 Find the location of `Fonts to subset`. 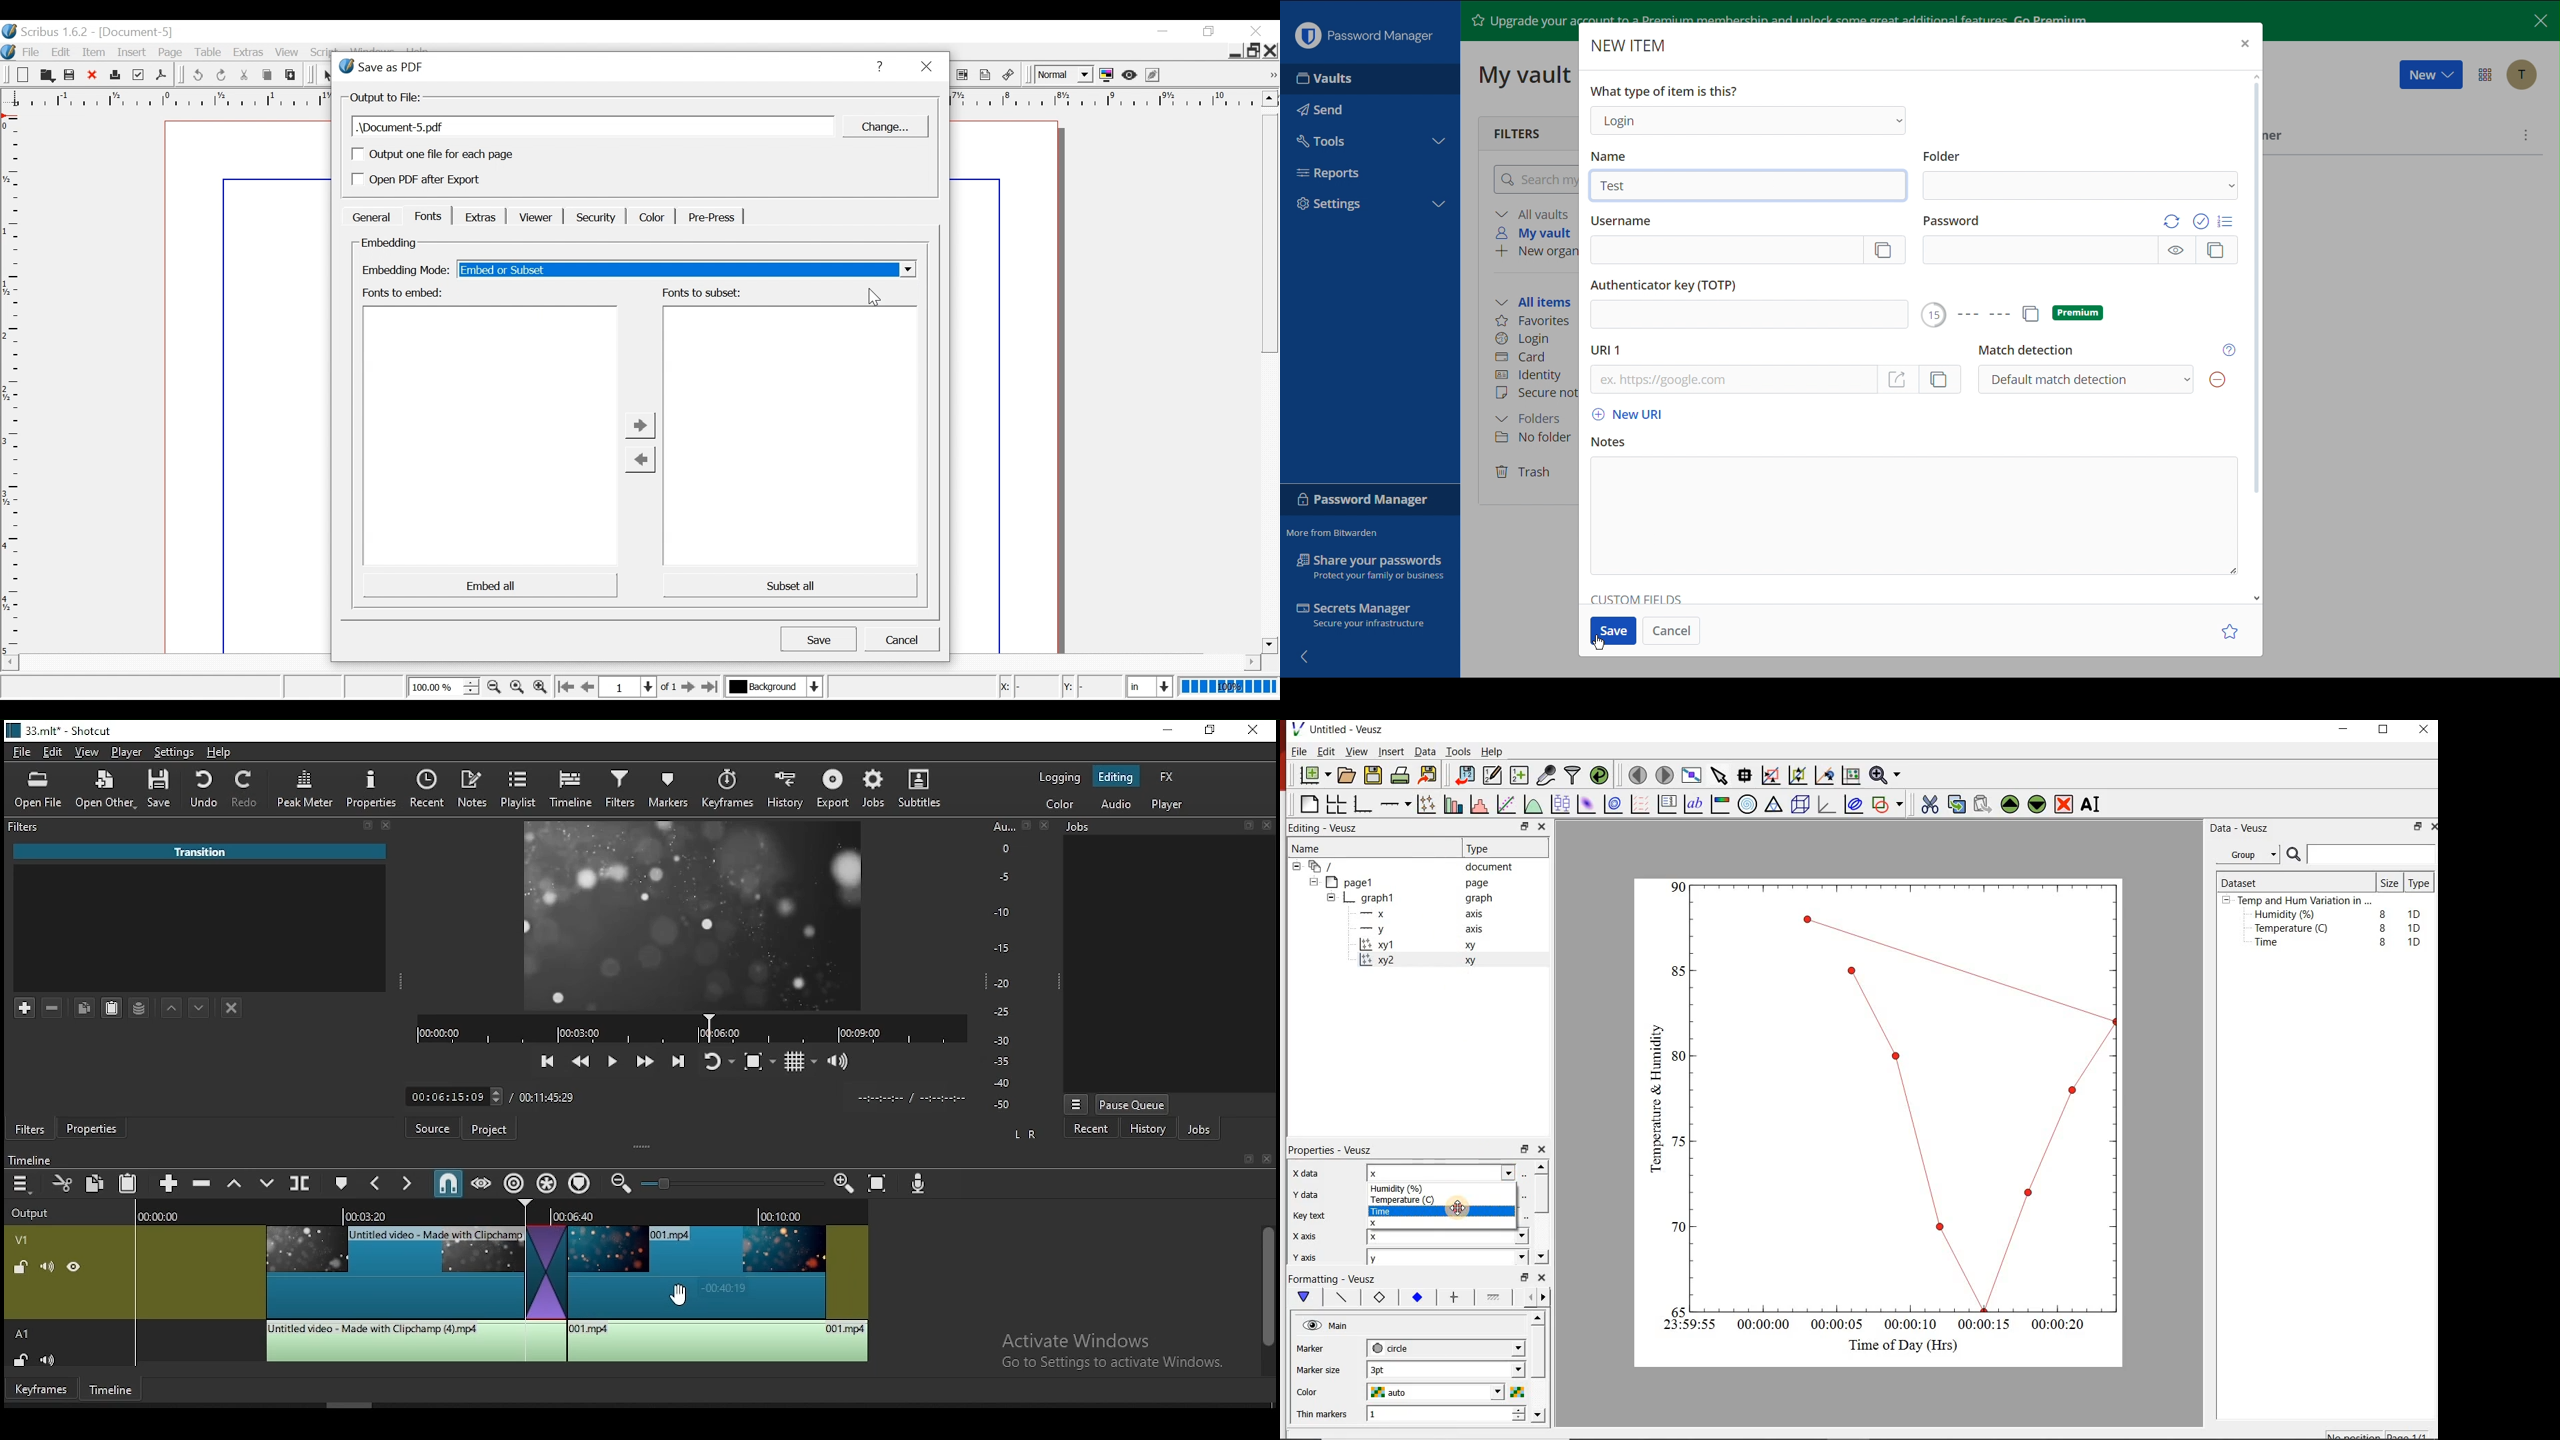

Fonts to subset is located at coordinates (701, 293).